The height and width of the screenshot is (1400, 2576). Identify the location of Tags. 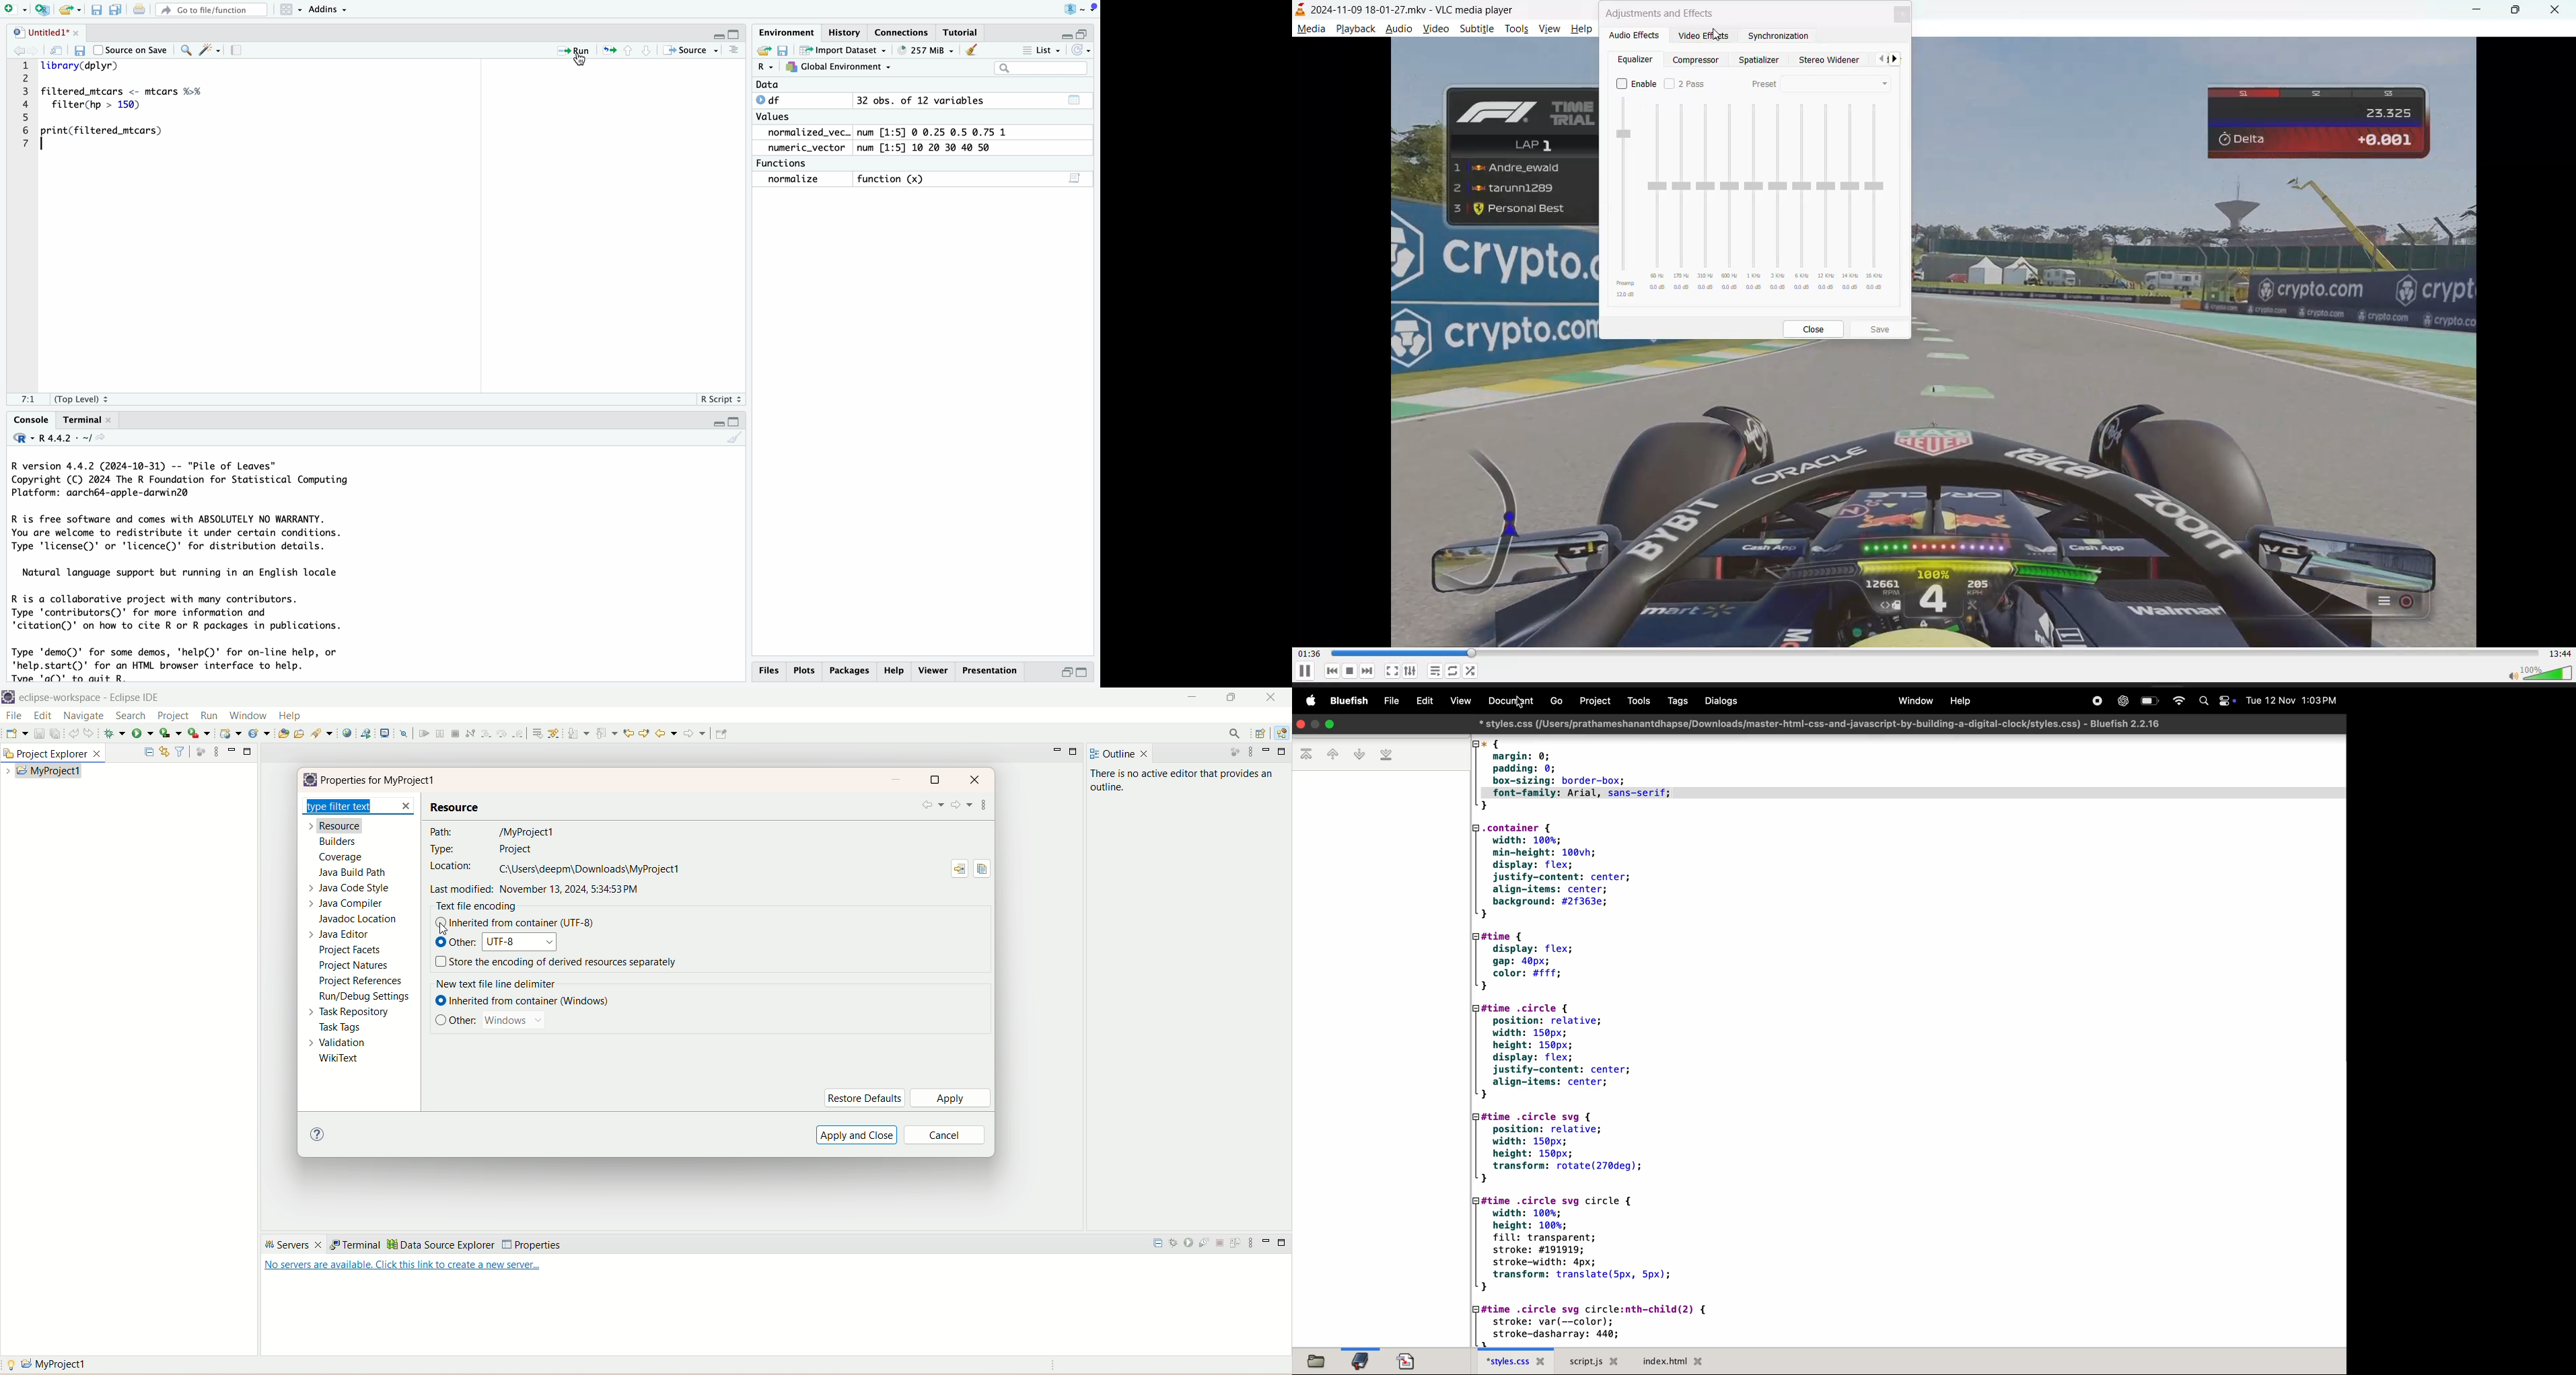
(1674, 702).